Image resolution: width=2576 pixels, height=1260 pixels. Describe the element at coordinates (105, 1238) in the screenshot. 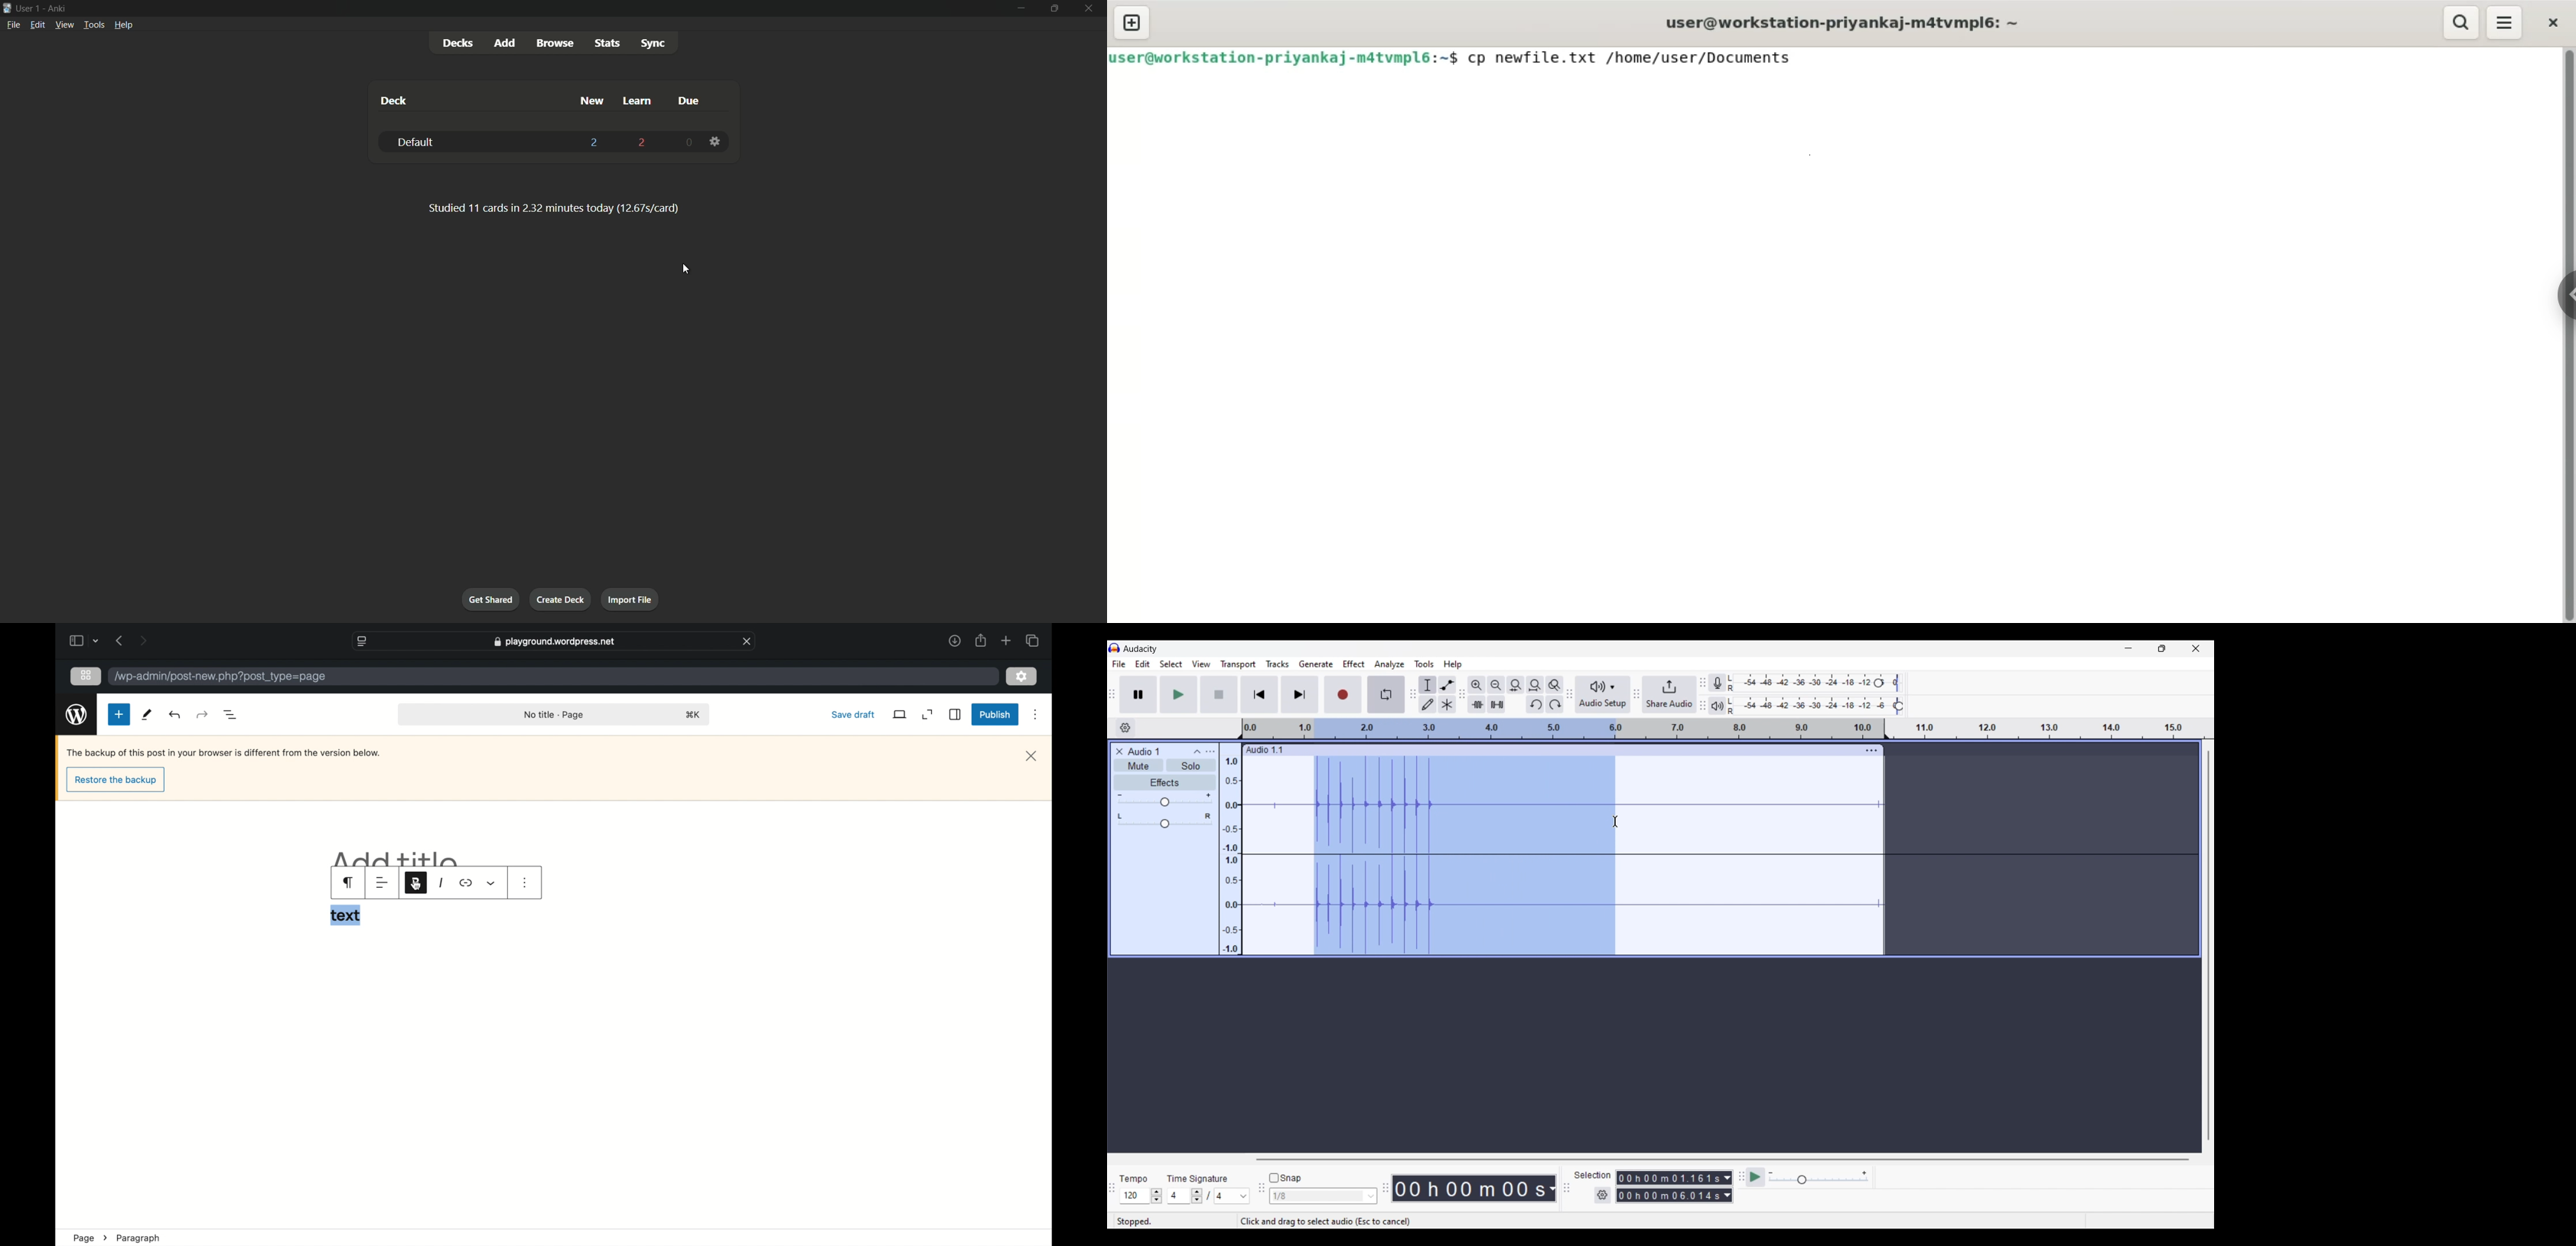

I see `next icon` at that location.